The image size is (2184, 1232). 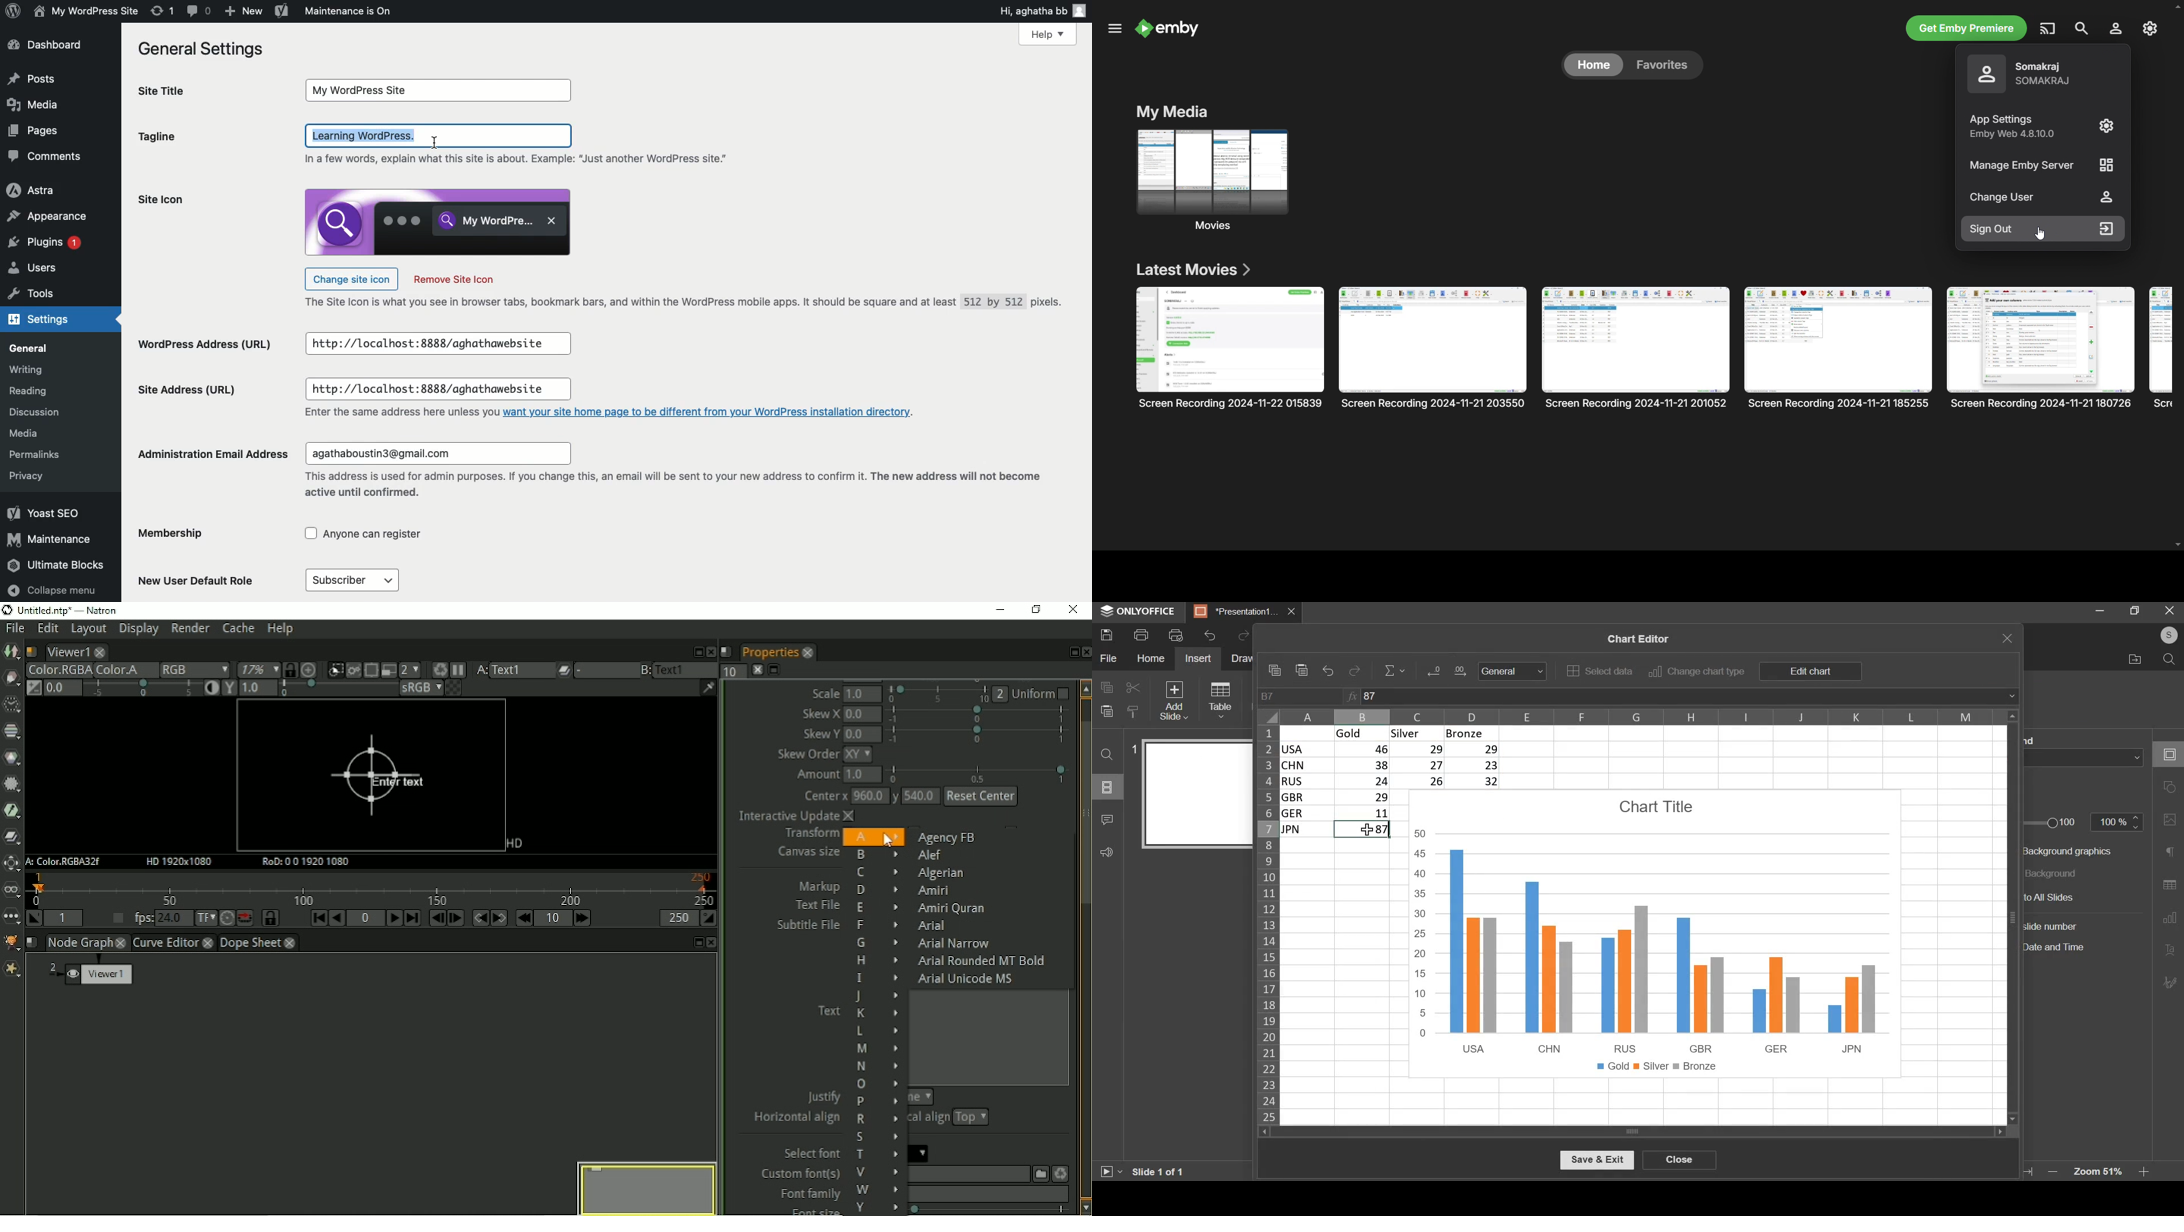 What do you see at coordinates (1274, 670) in the screenshot?
I see `copy` at bounding box center [1274, 670].